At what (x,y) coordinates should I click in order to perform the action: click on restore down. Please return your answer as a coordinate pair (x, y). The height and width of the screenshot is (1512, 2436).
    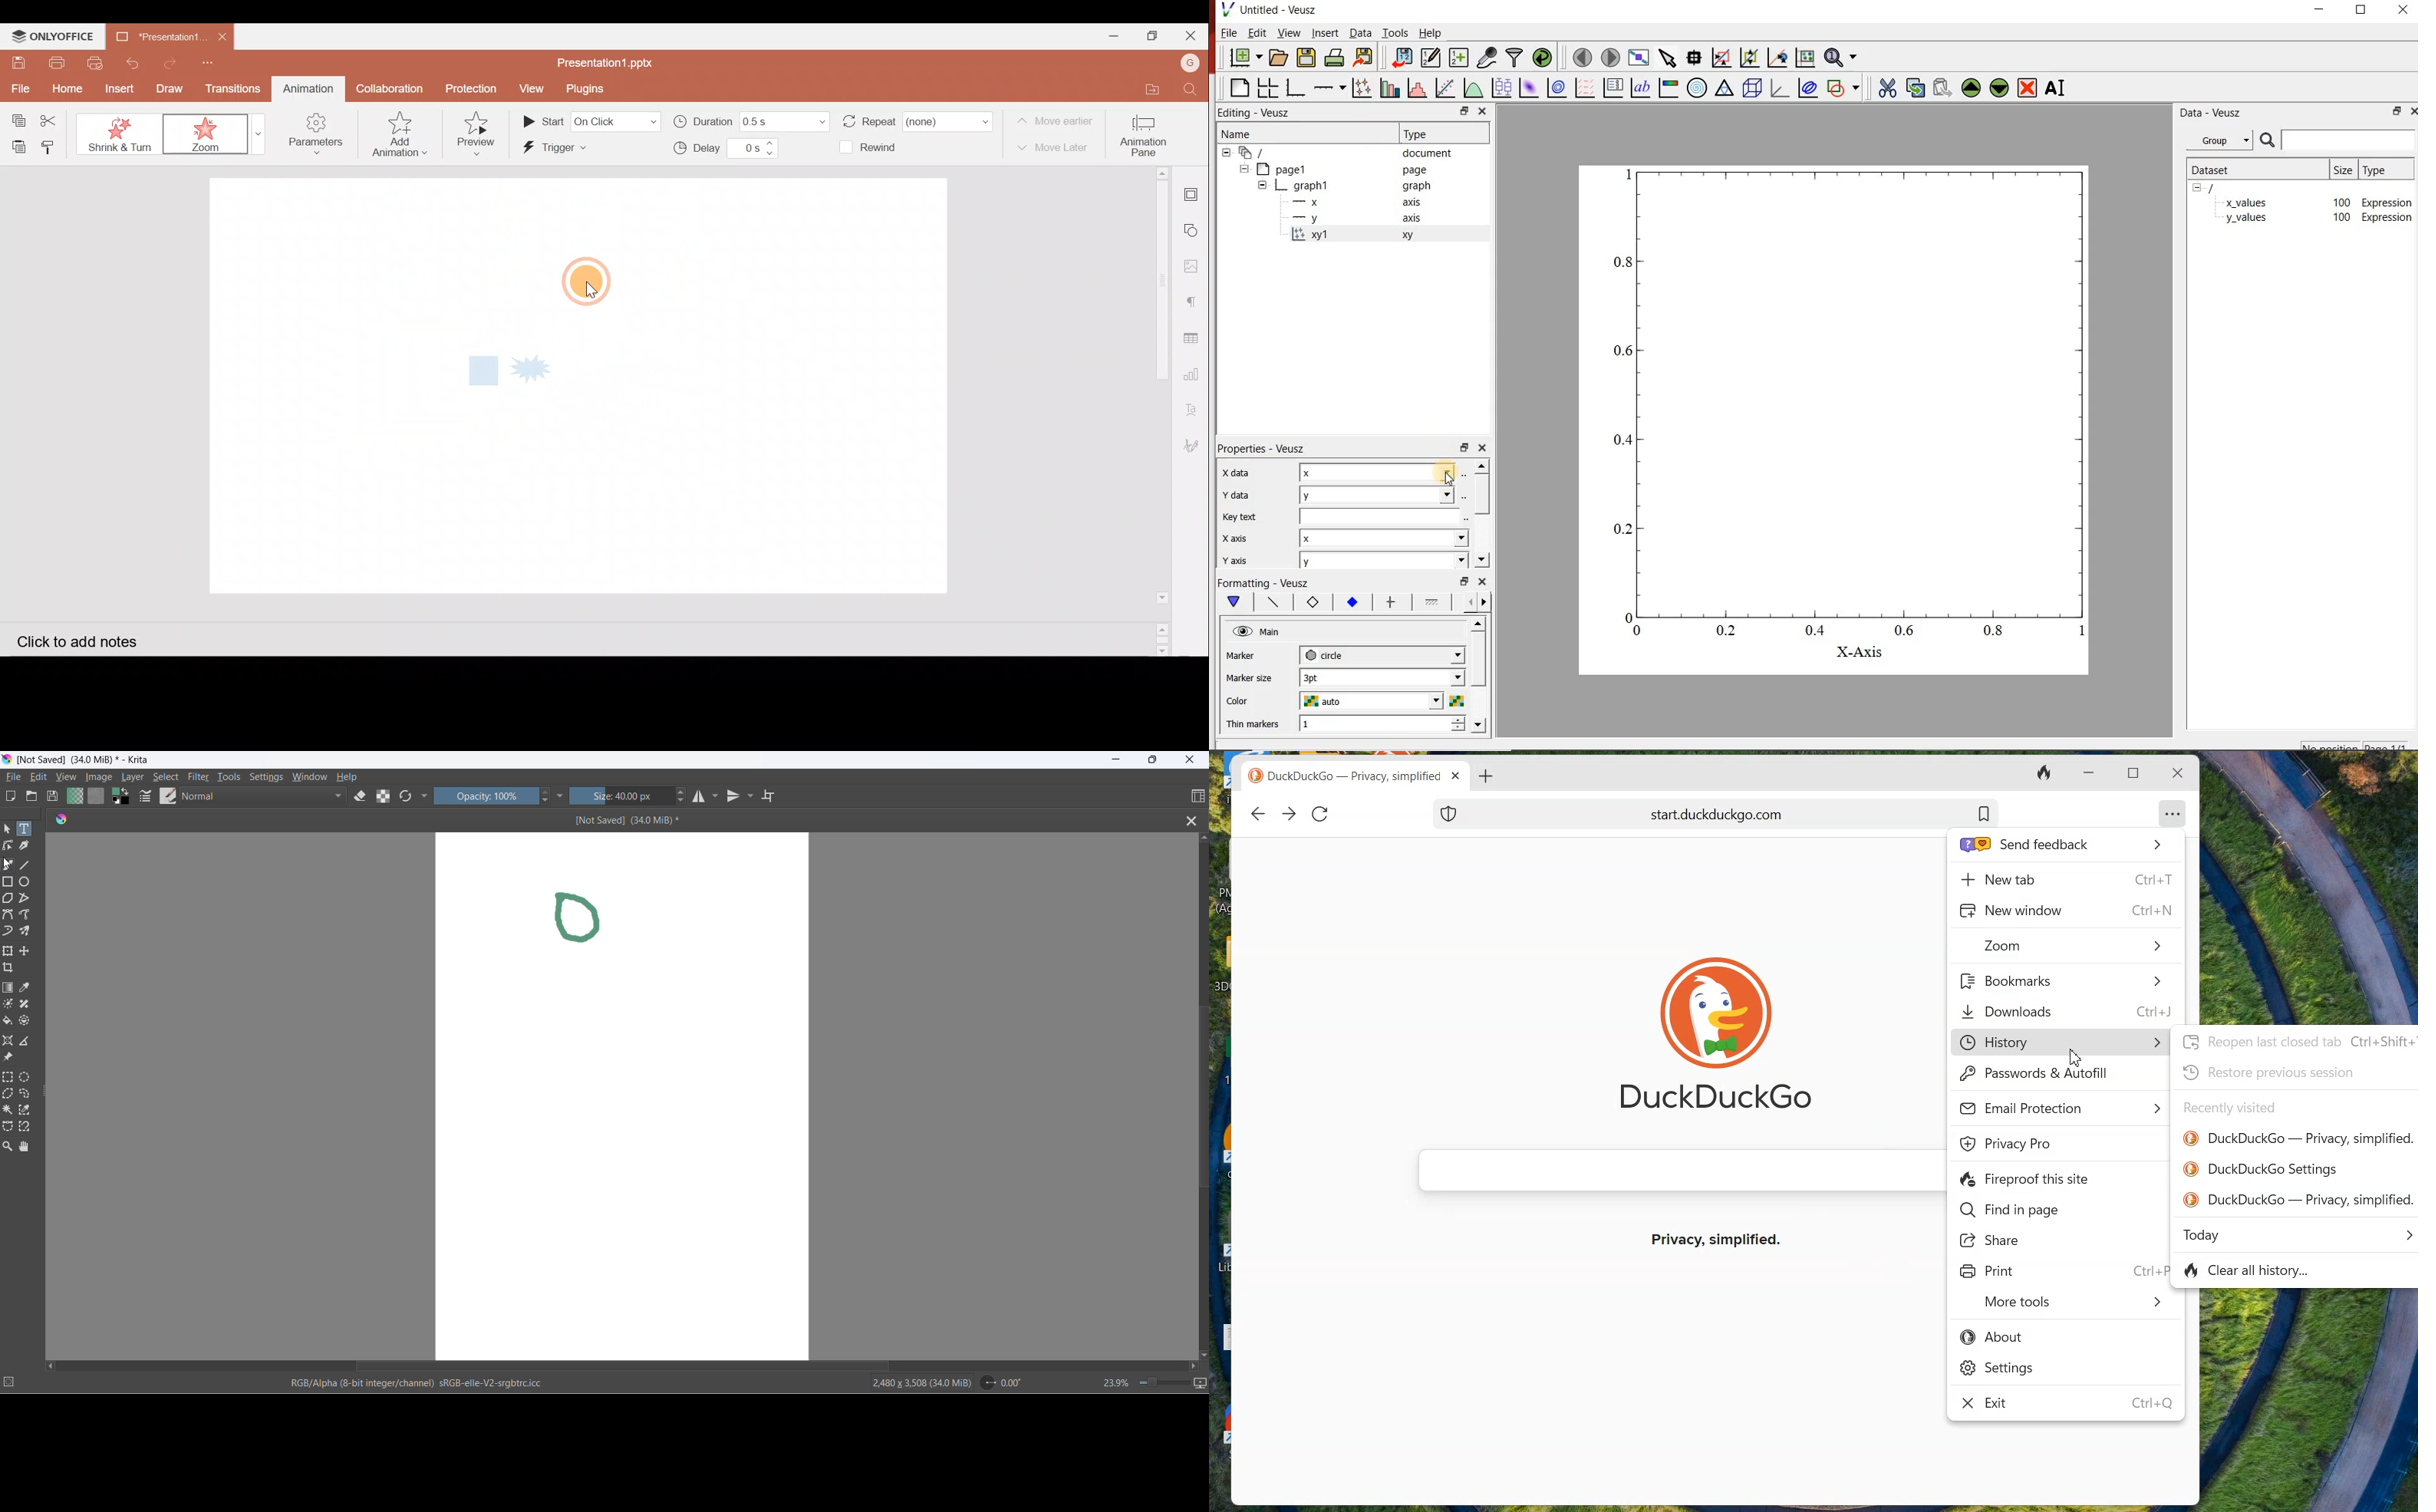
    Looking at the image, I should click on (1464, 581).